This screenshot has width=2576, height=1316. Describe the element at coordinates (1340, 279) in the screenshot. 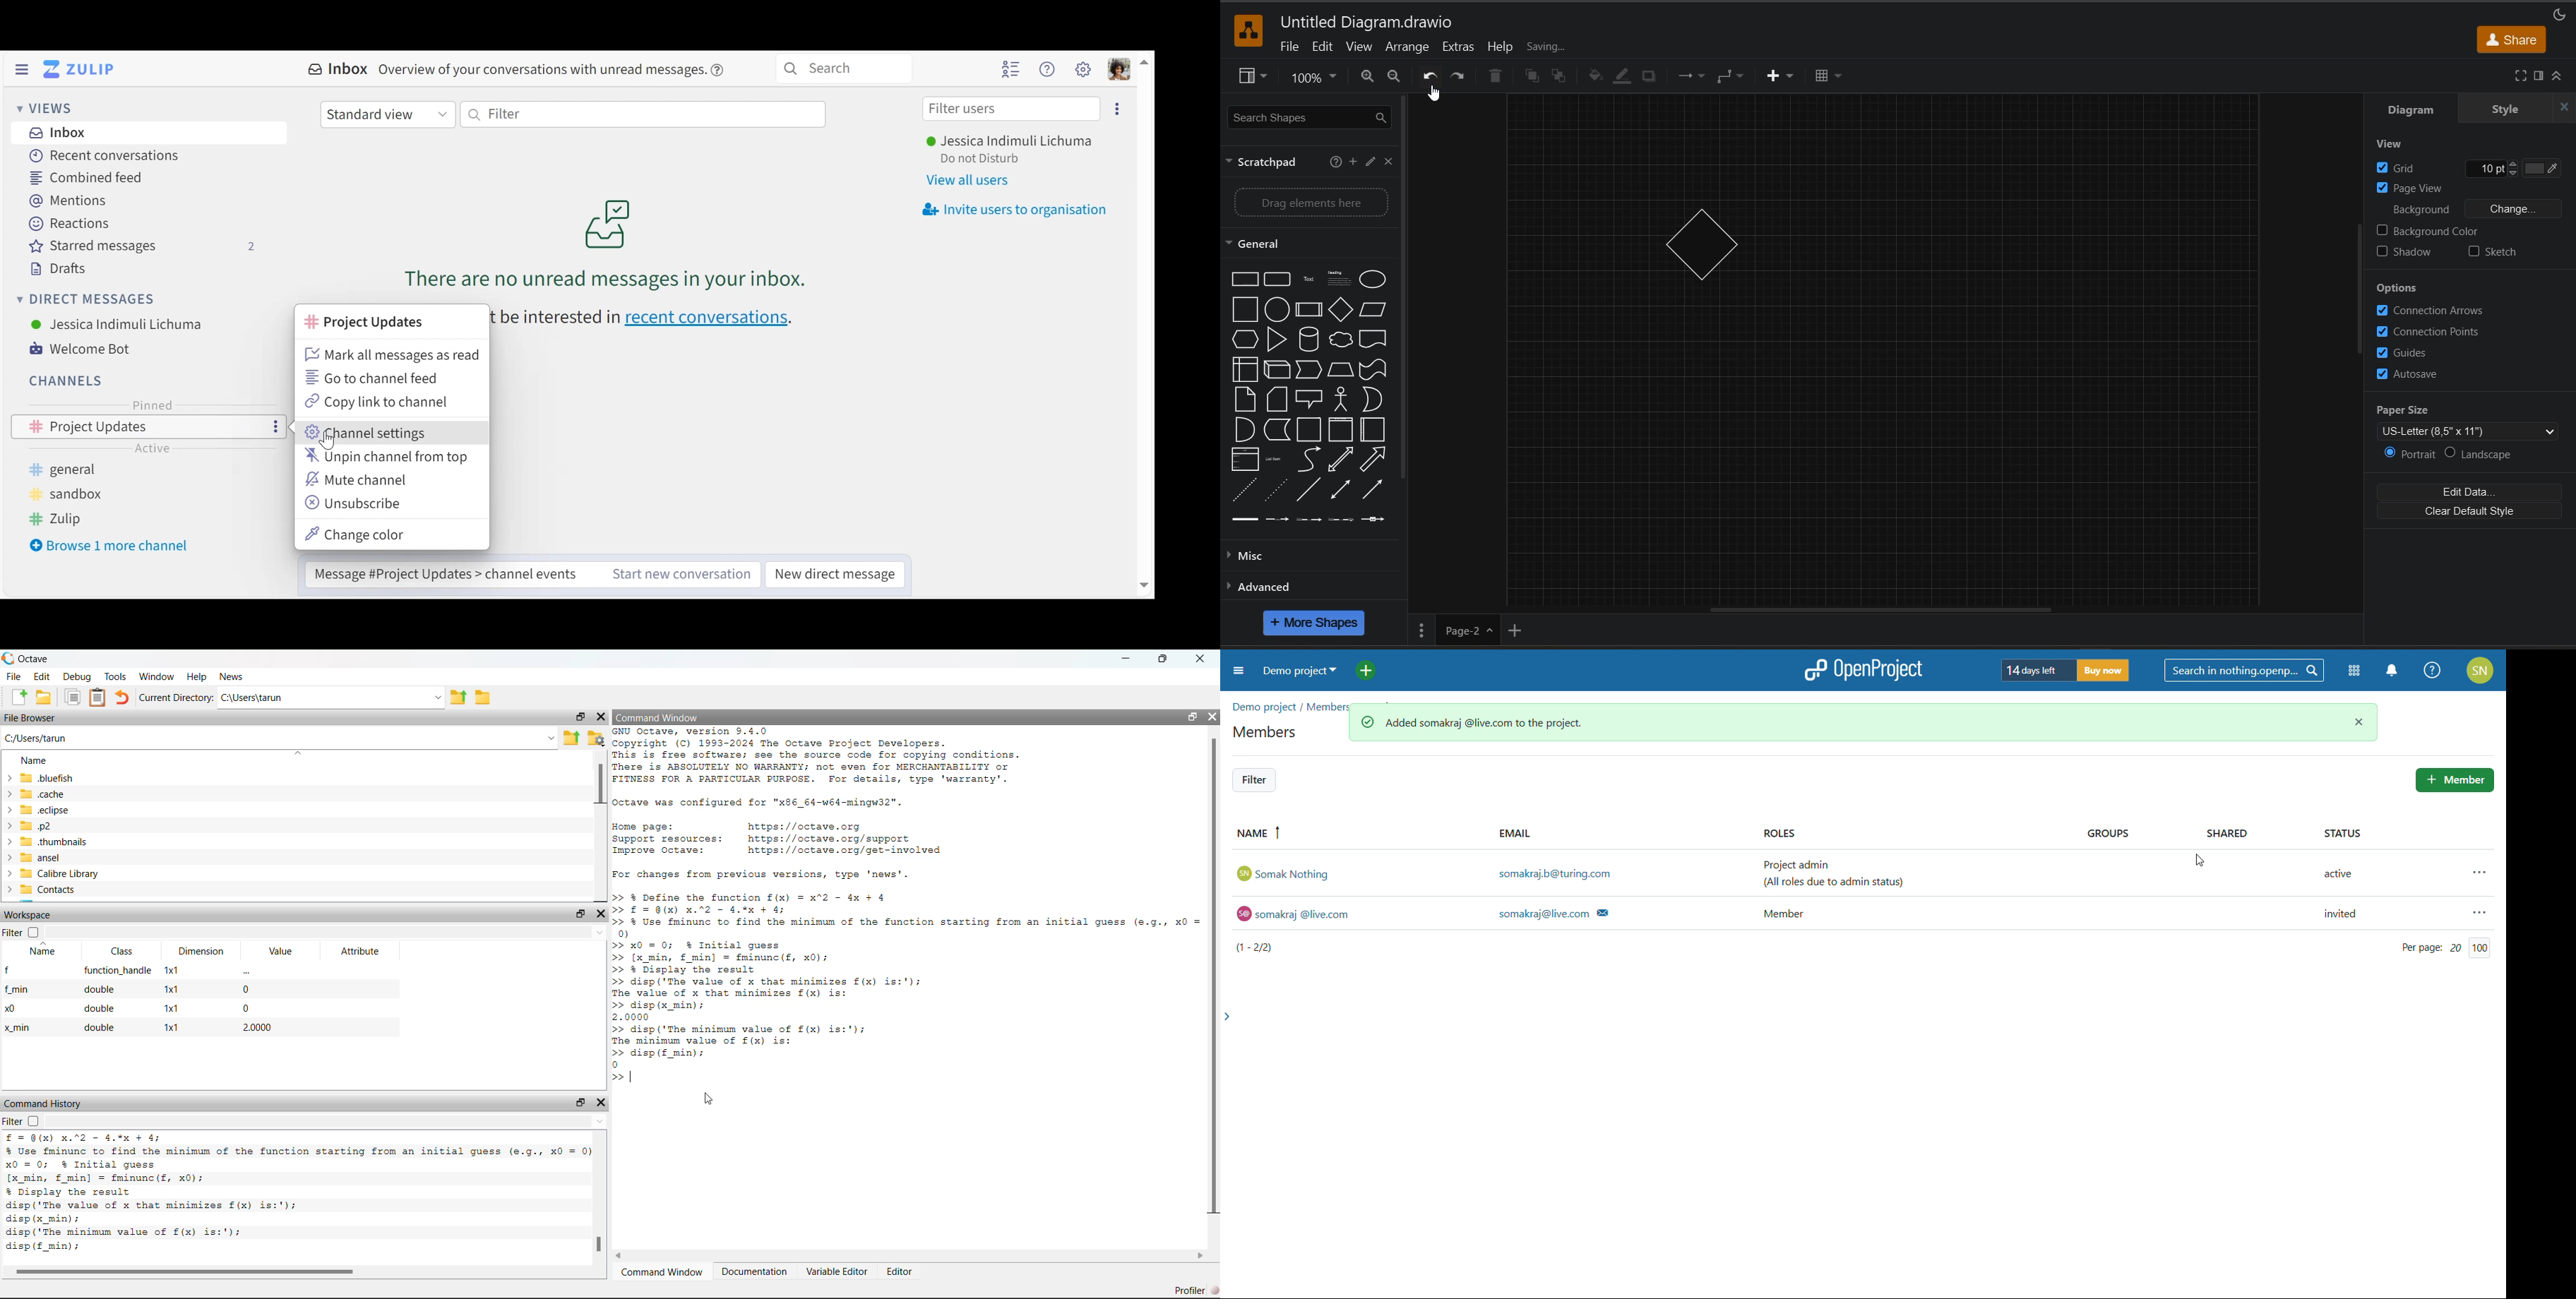

I see `Heading with Text` at that location.